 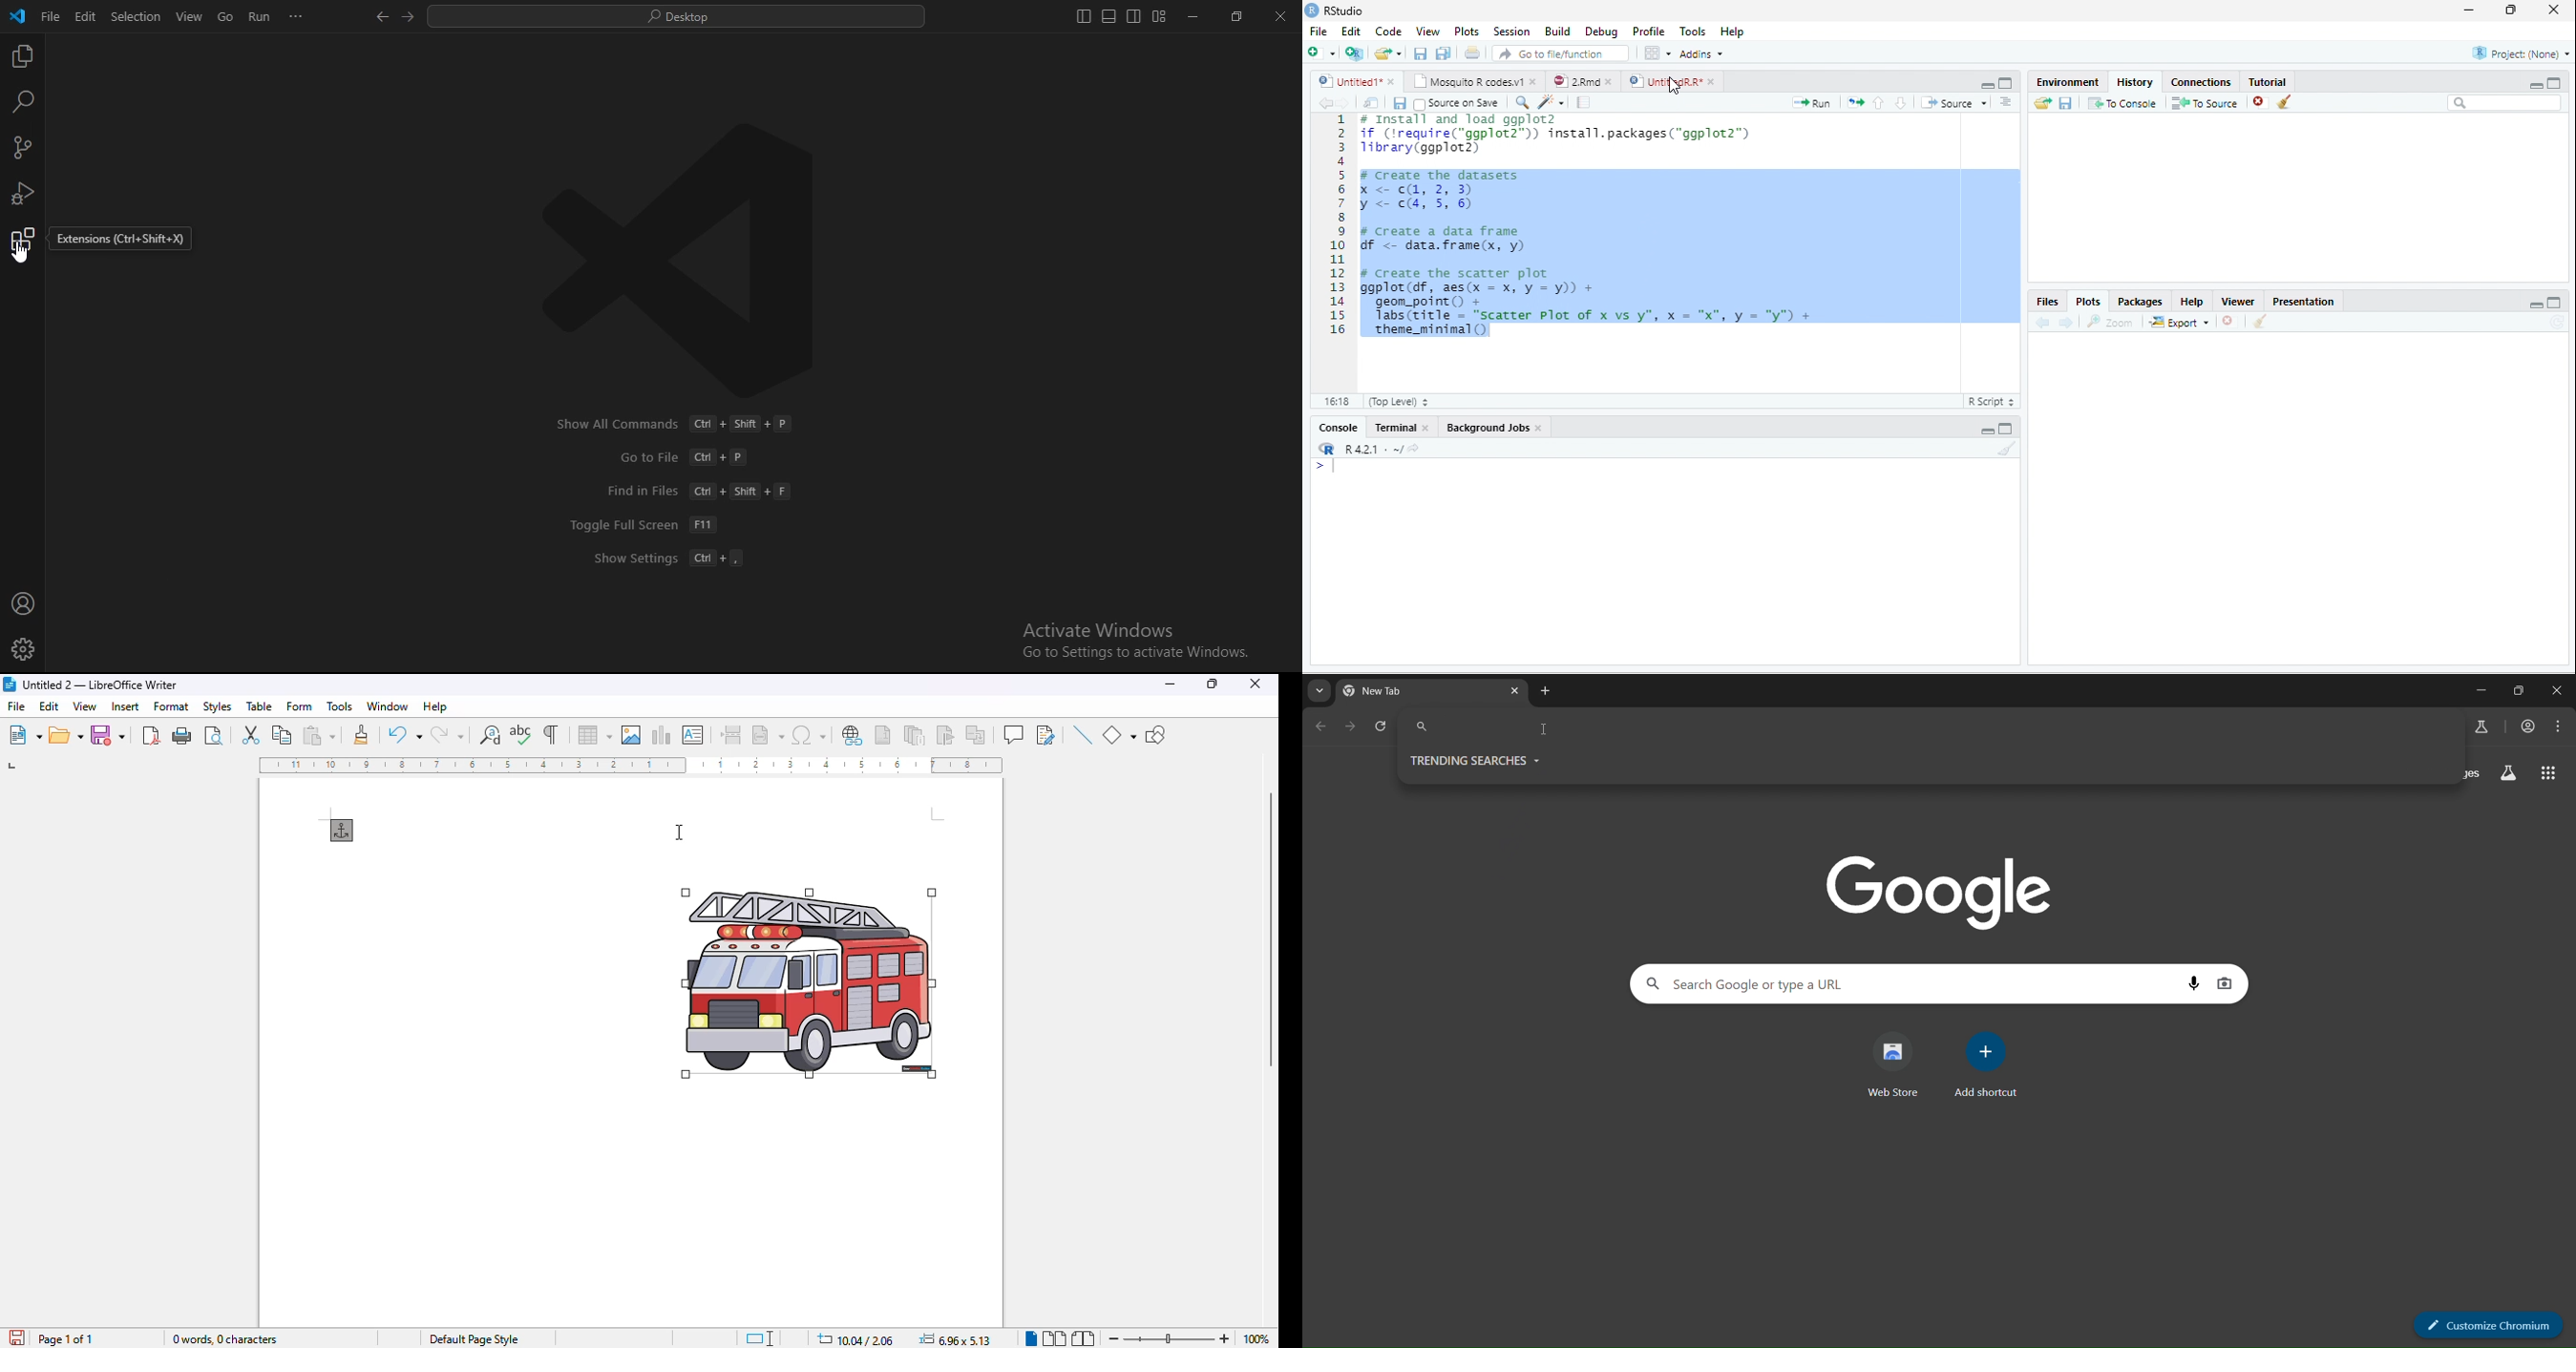 What do you see at coordinates (2179, 322) in the screenshot?
I see `Export` at bounding box center [2179, 322].